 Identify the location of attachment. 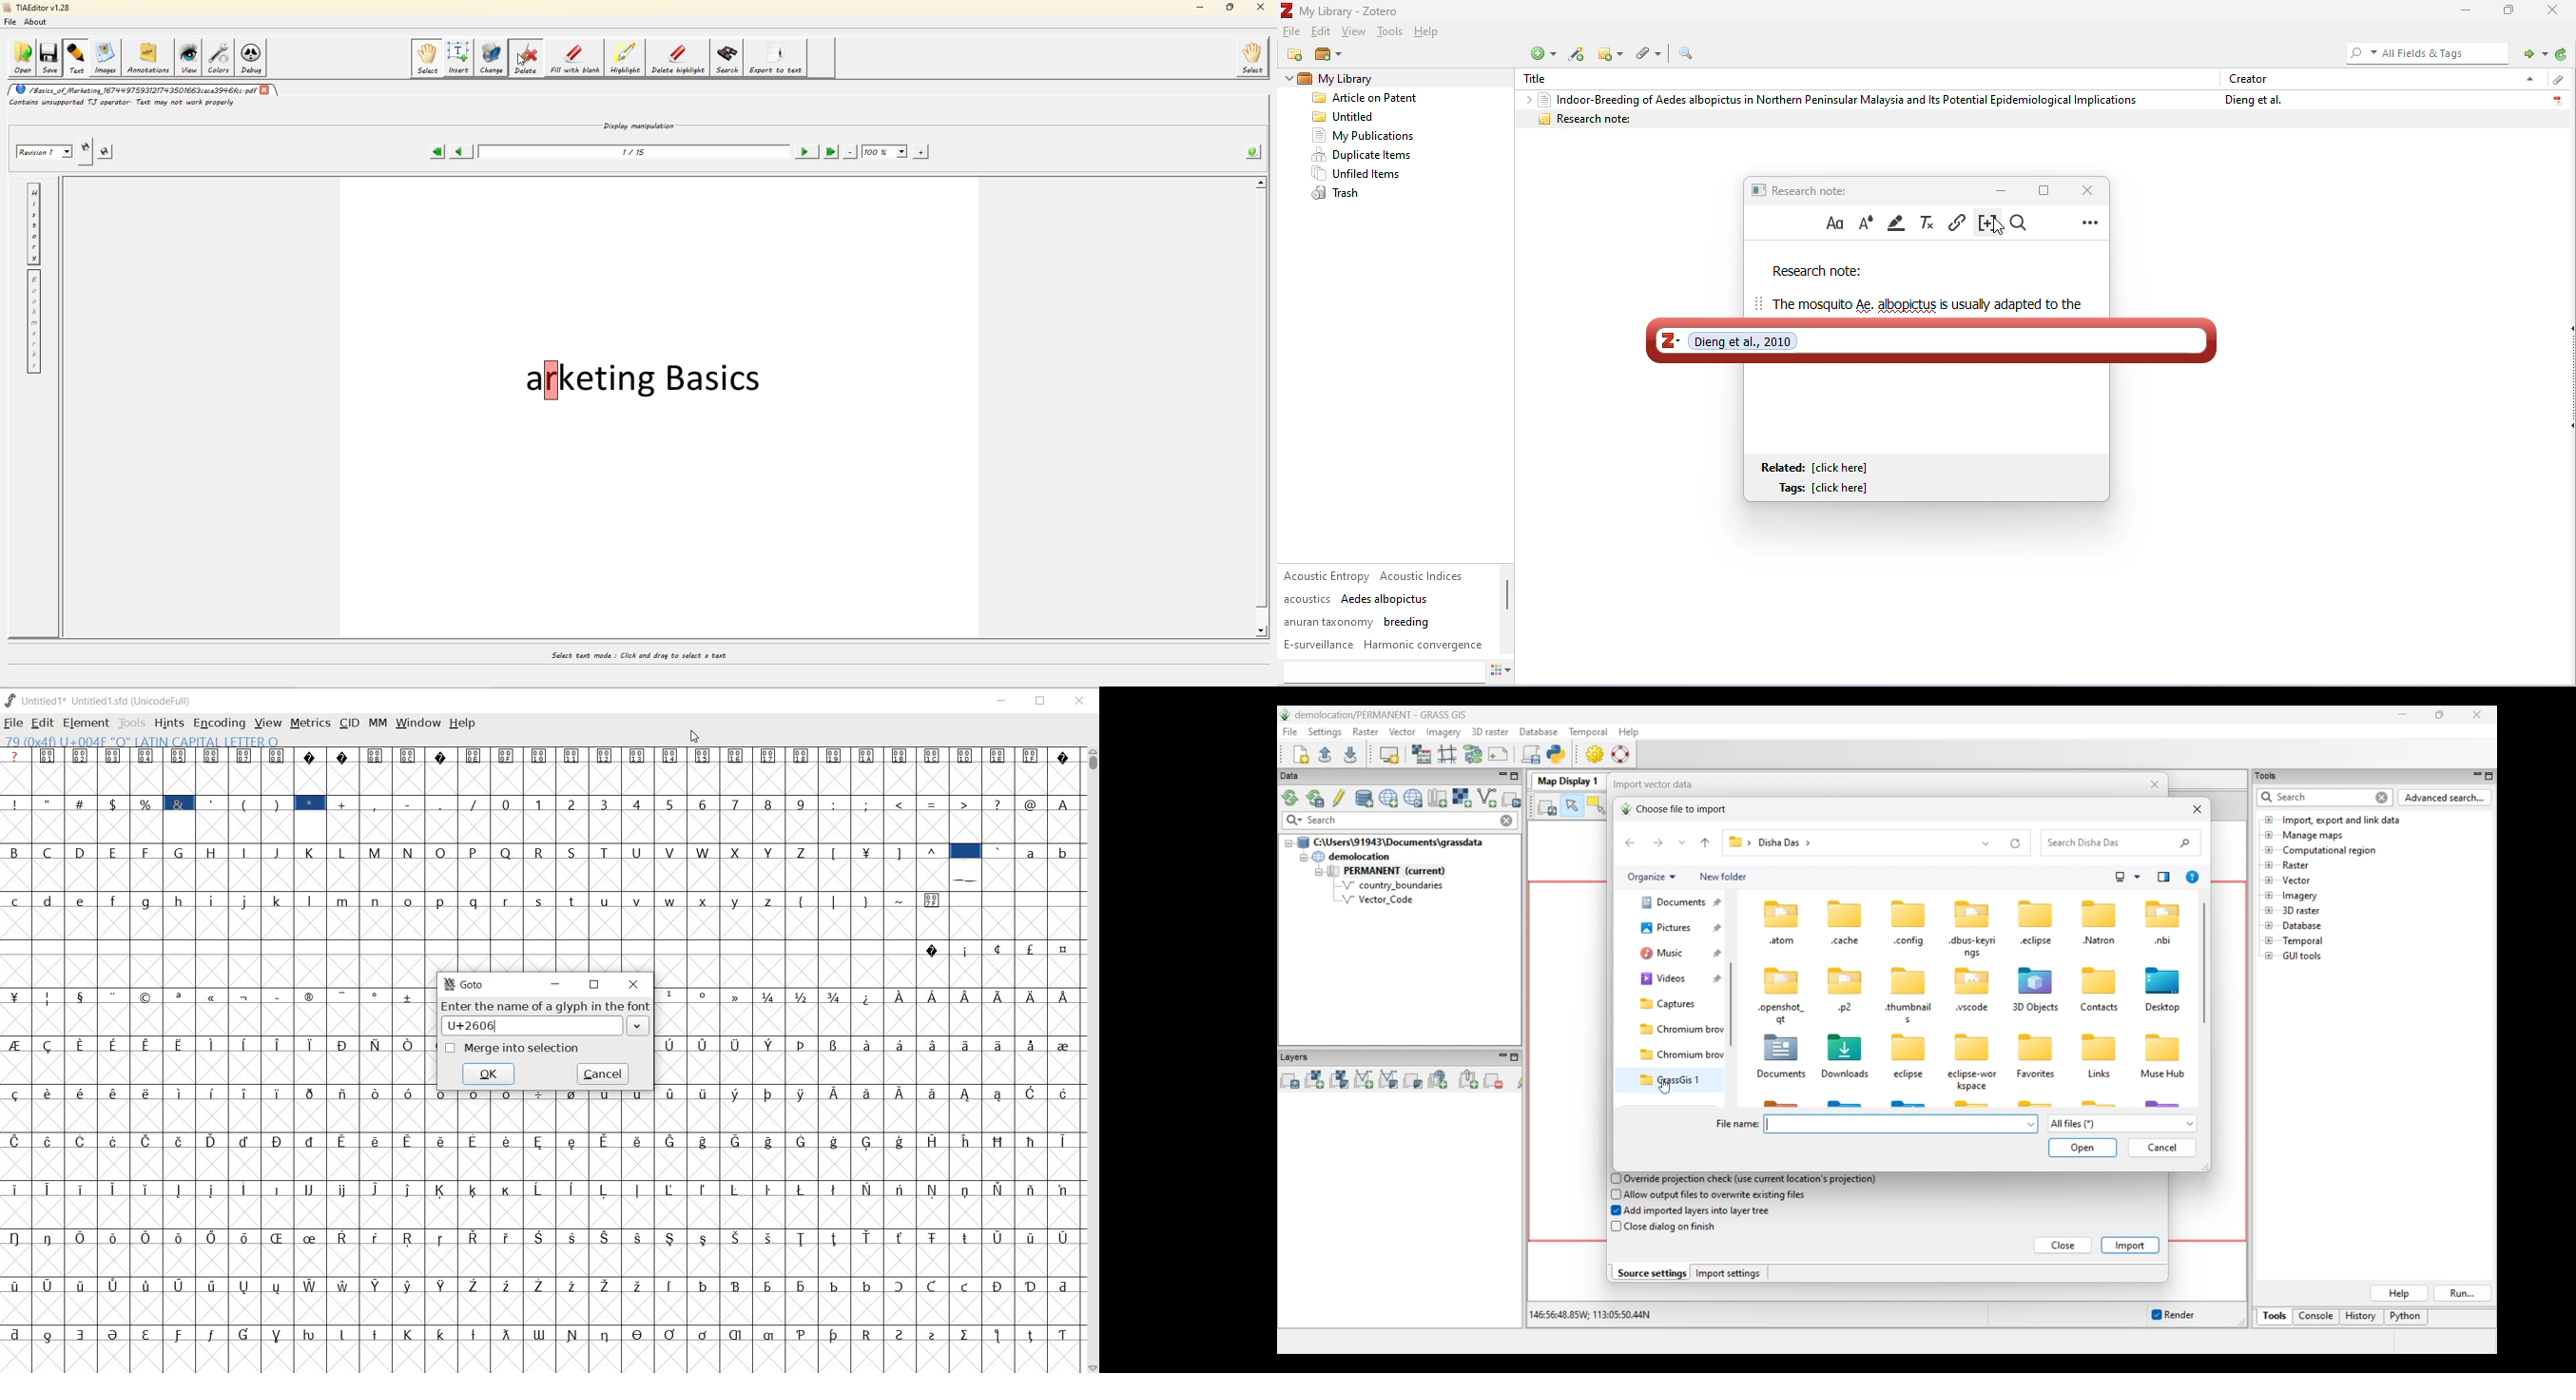
(1652, 52).